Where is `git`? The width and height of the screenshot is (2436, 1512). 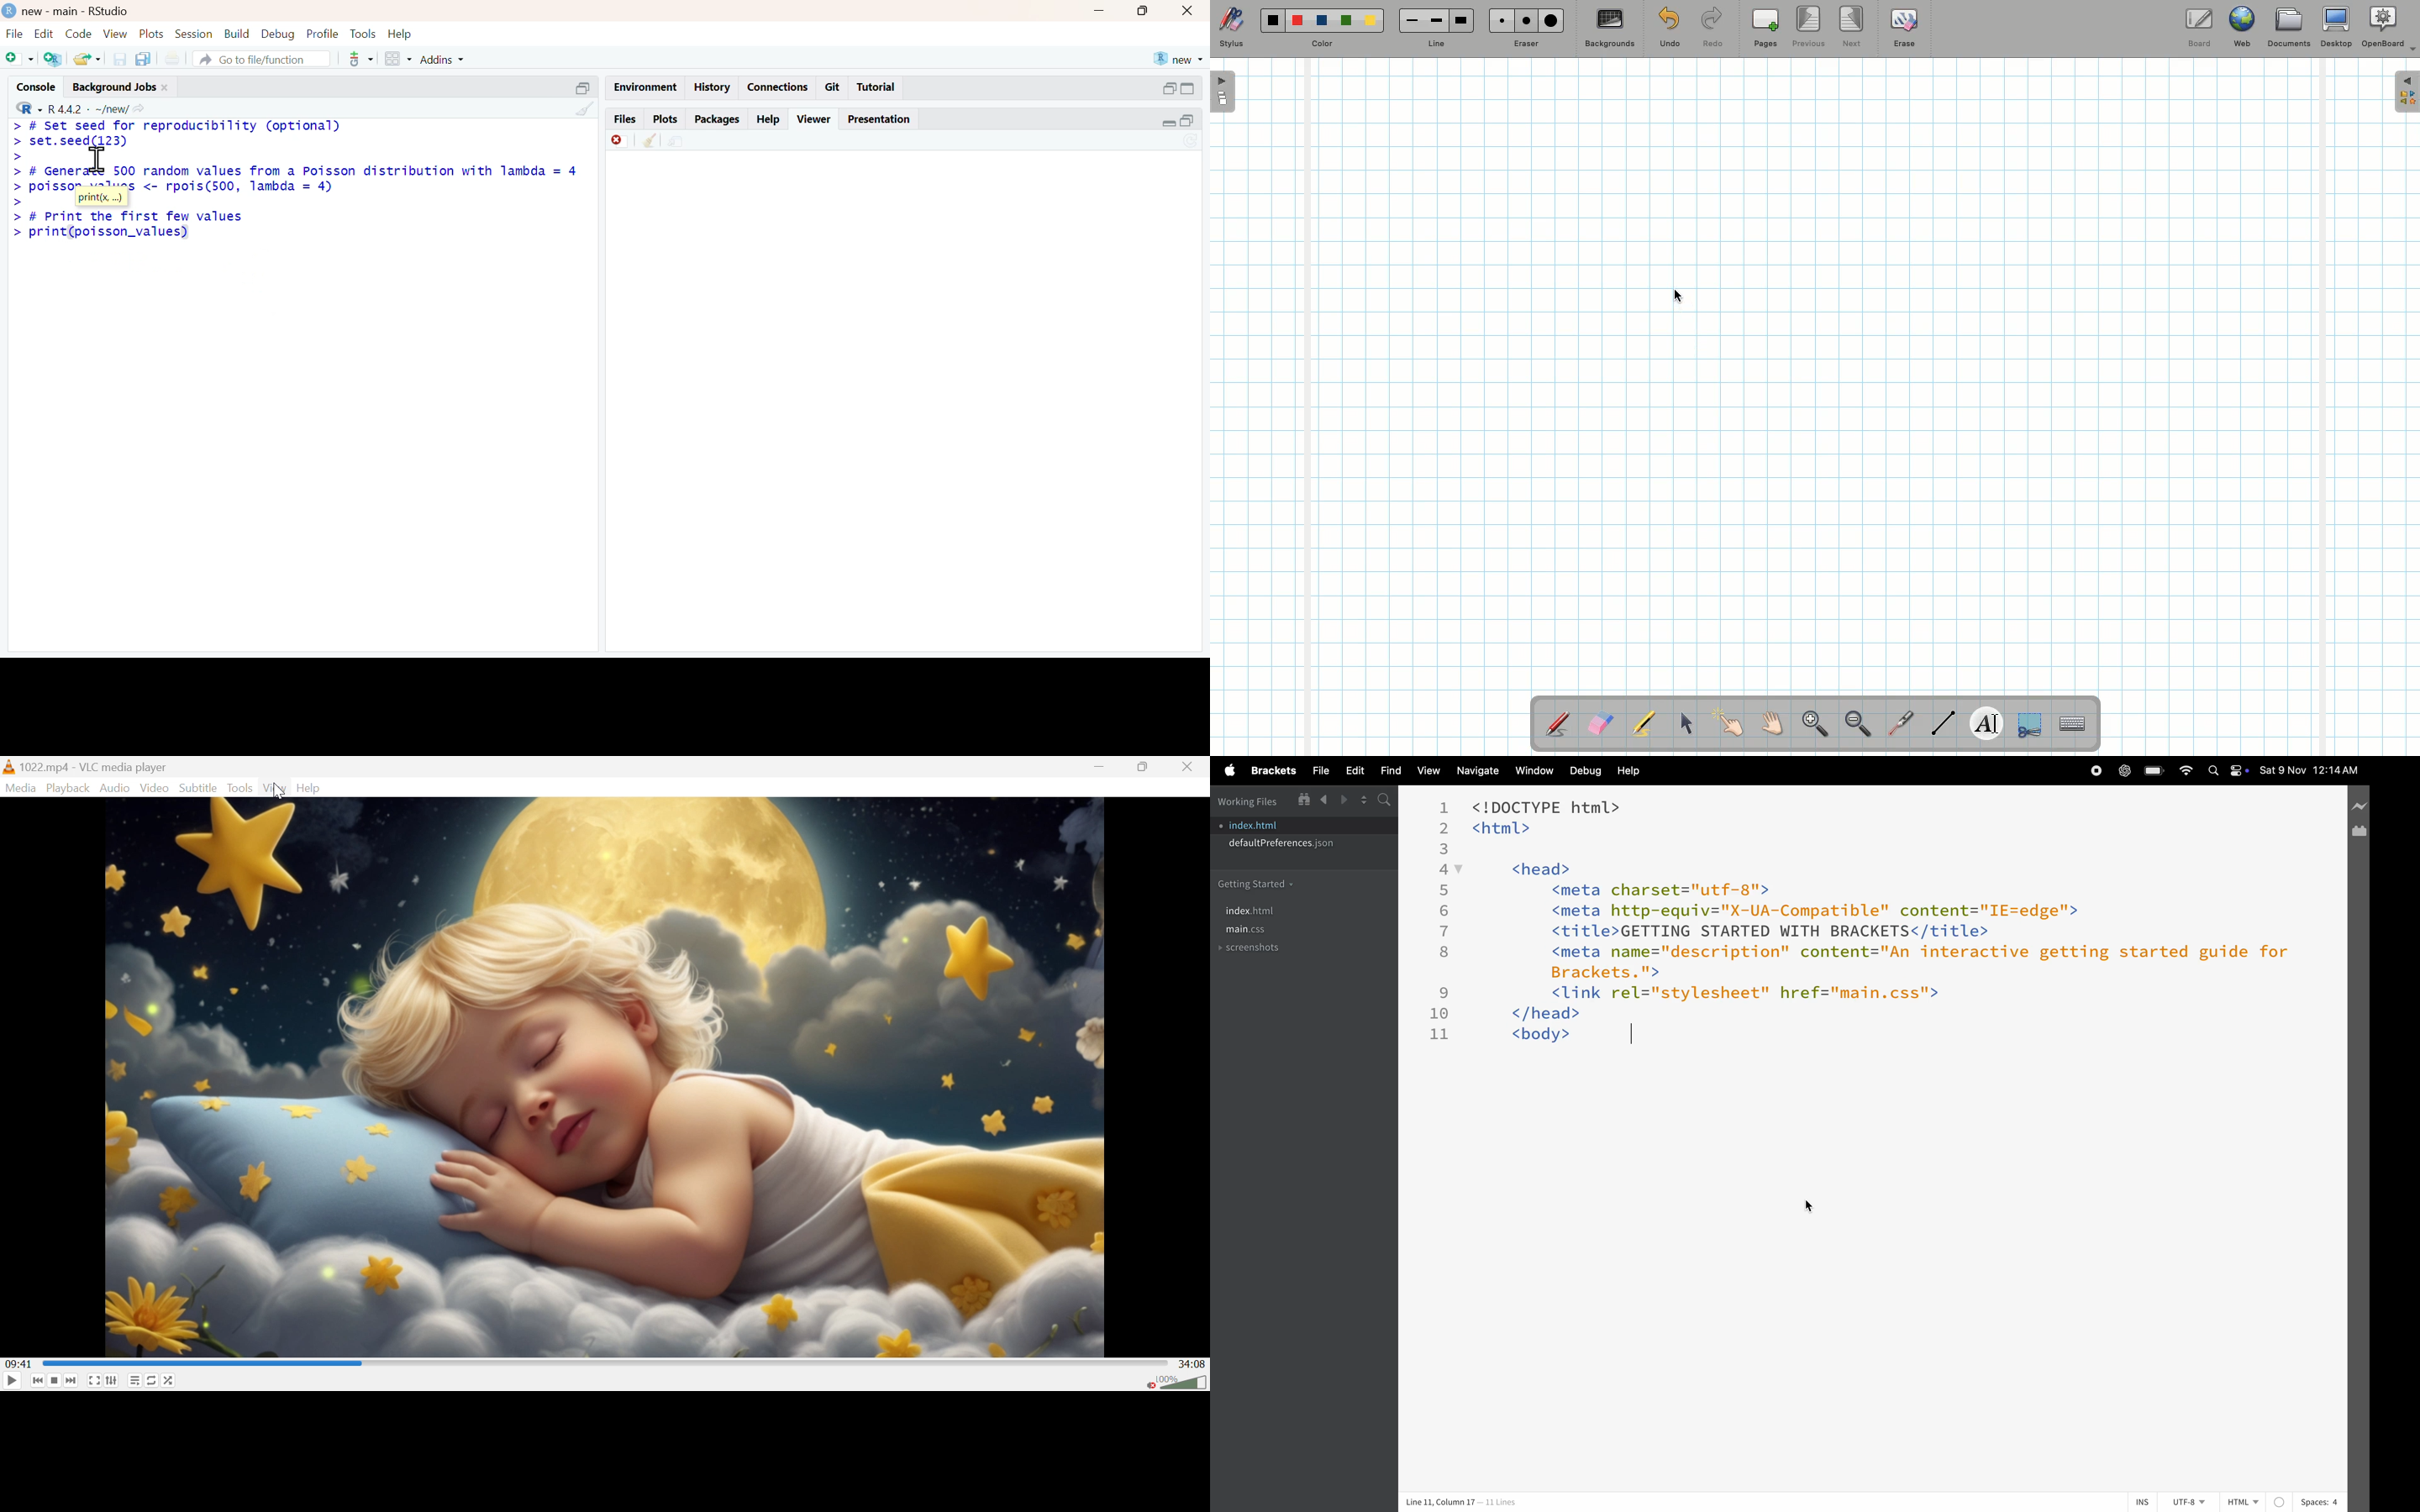 git is located at coordinates (833, 87).